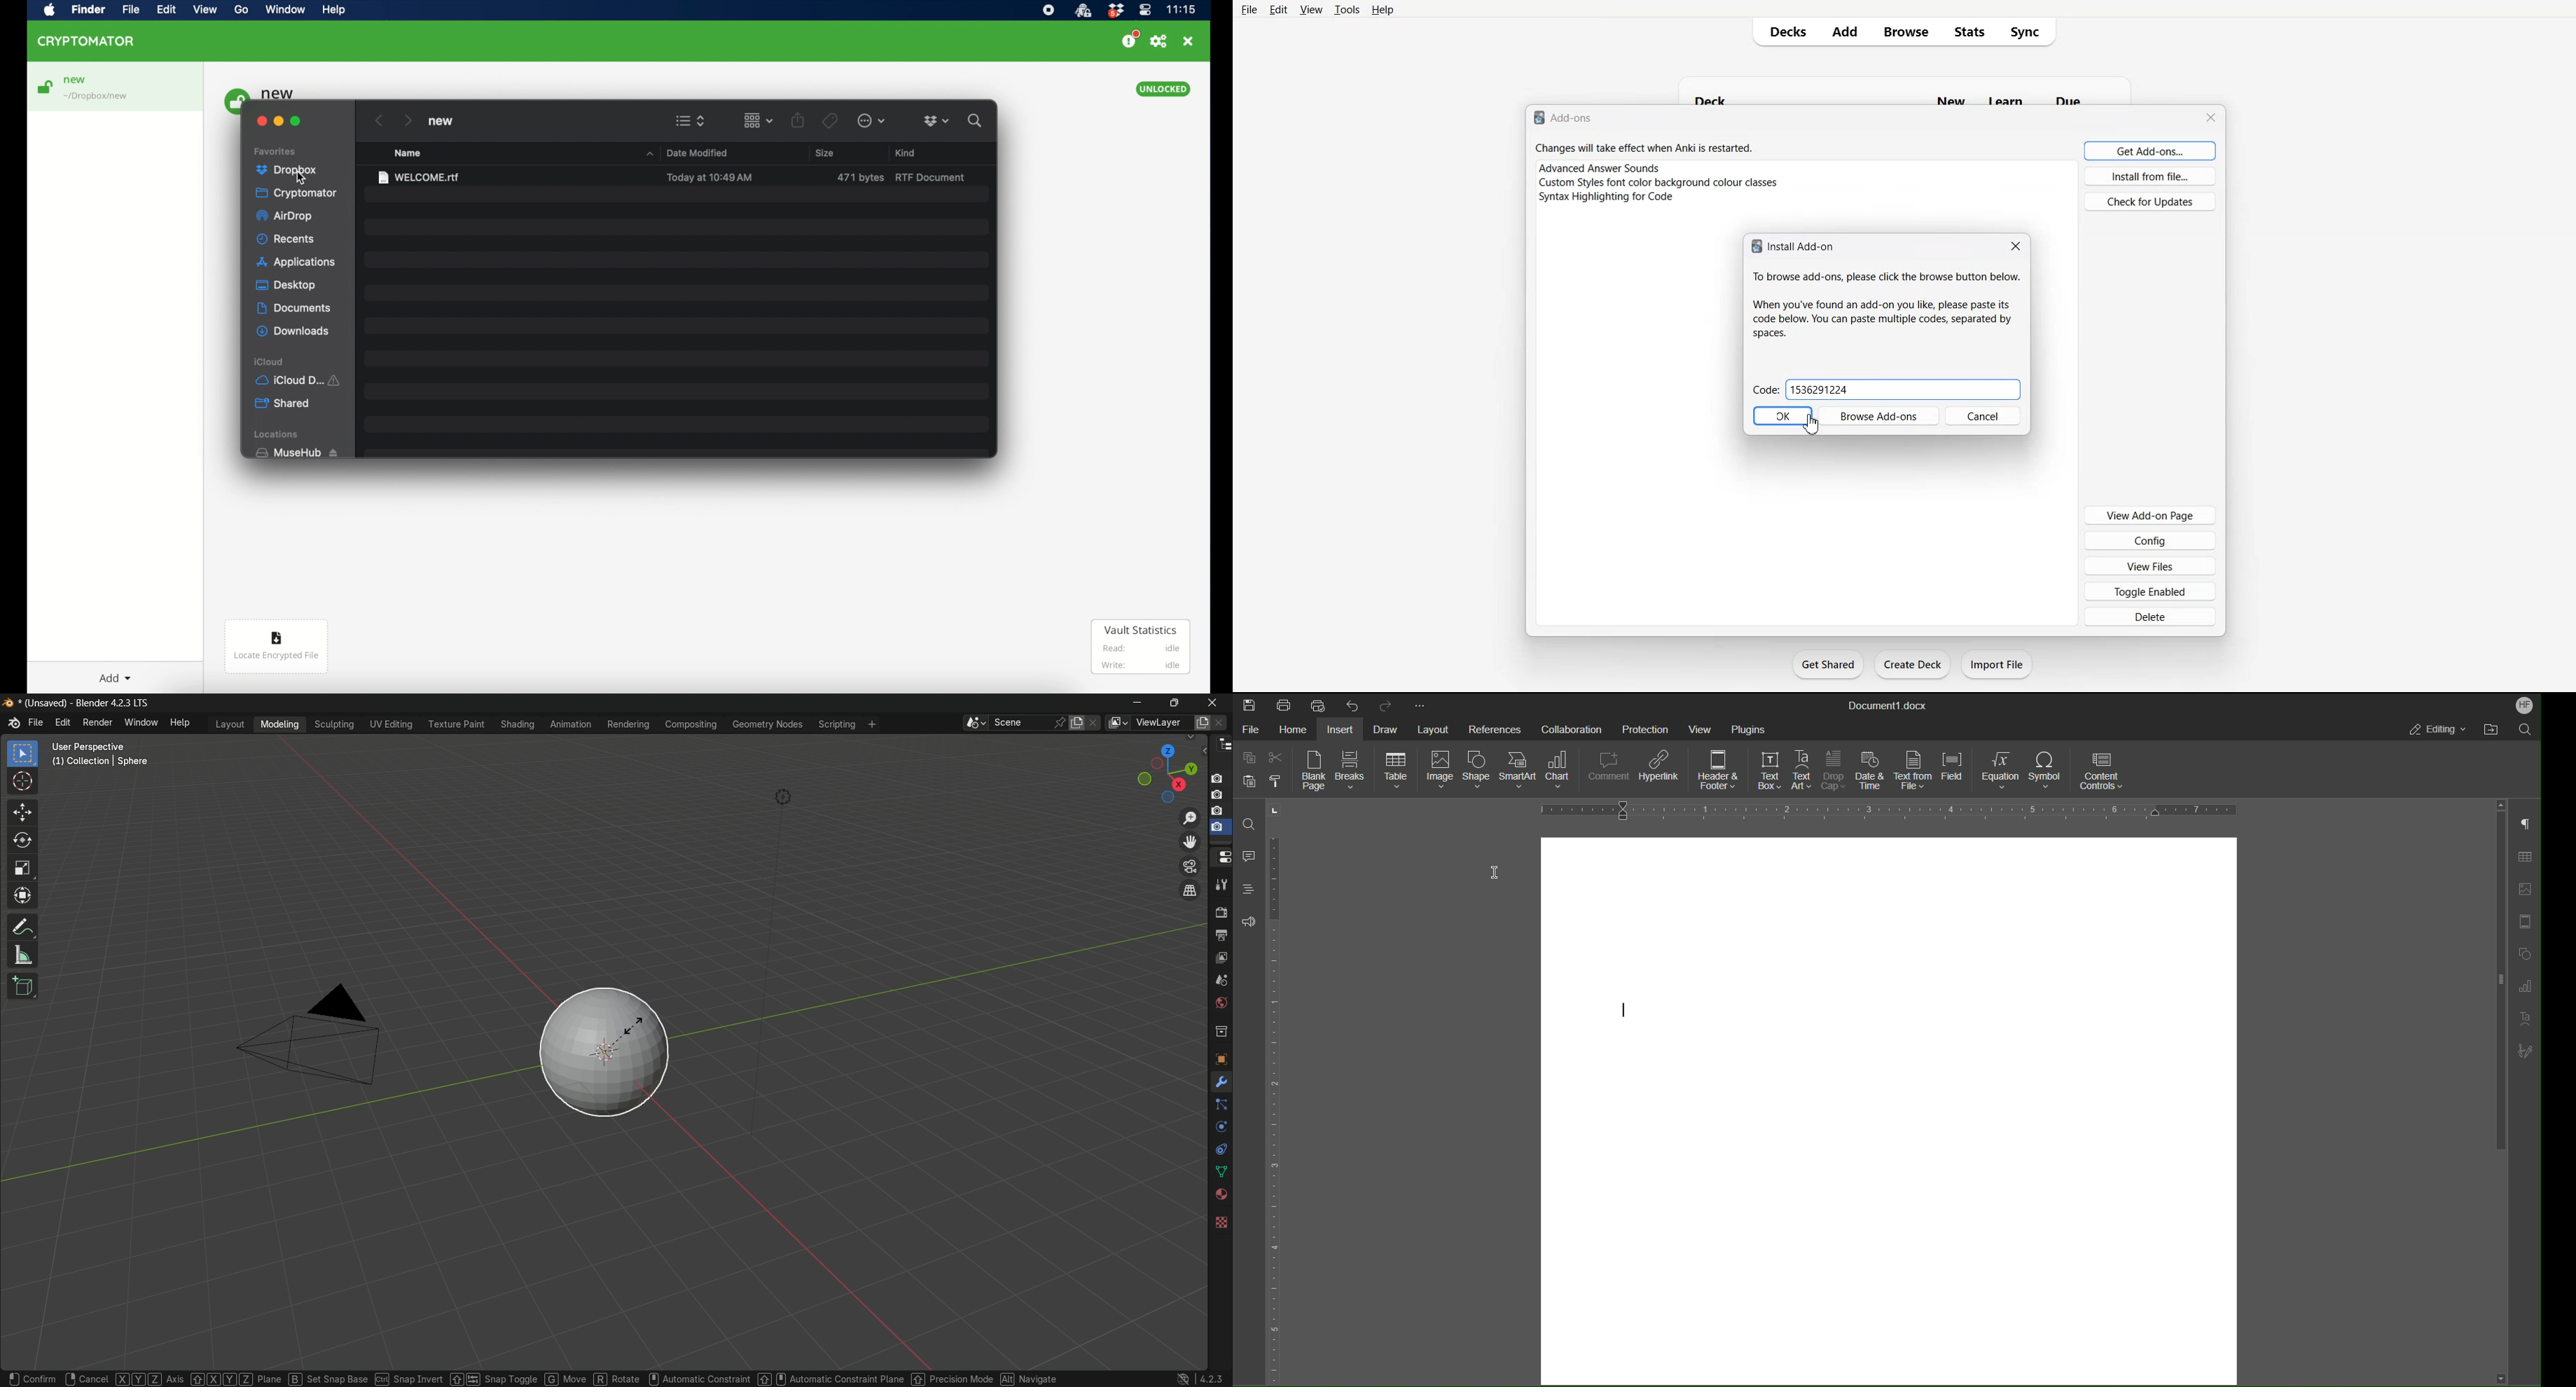  What do you see at coordinates (2149, 201) in the screenshot?
I see `Check for Updates` at bounding box center [2149, 201].